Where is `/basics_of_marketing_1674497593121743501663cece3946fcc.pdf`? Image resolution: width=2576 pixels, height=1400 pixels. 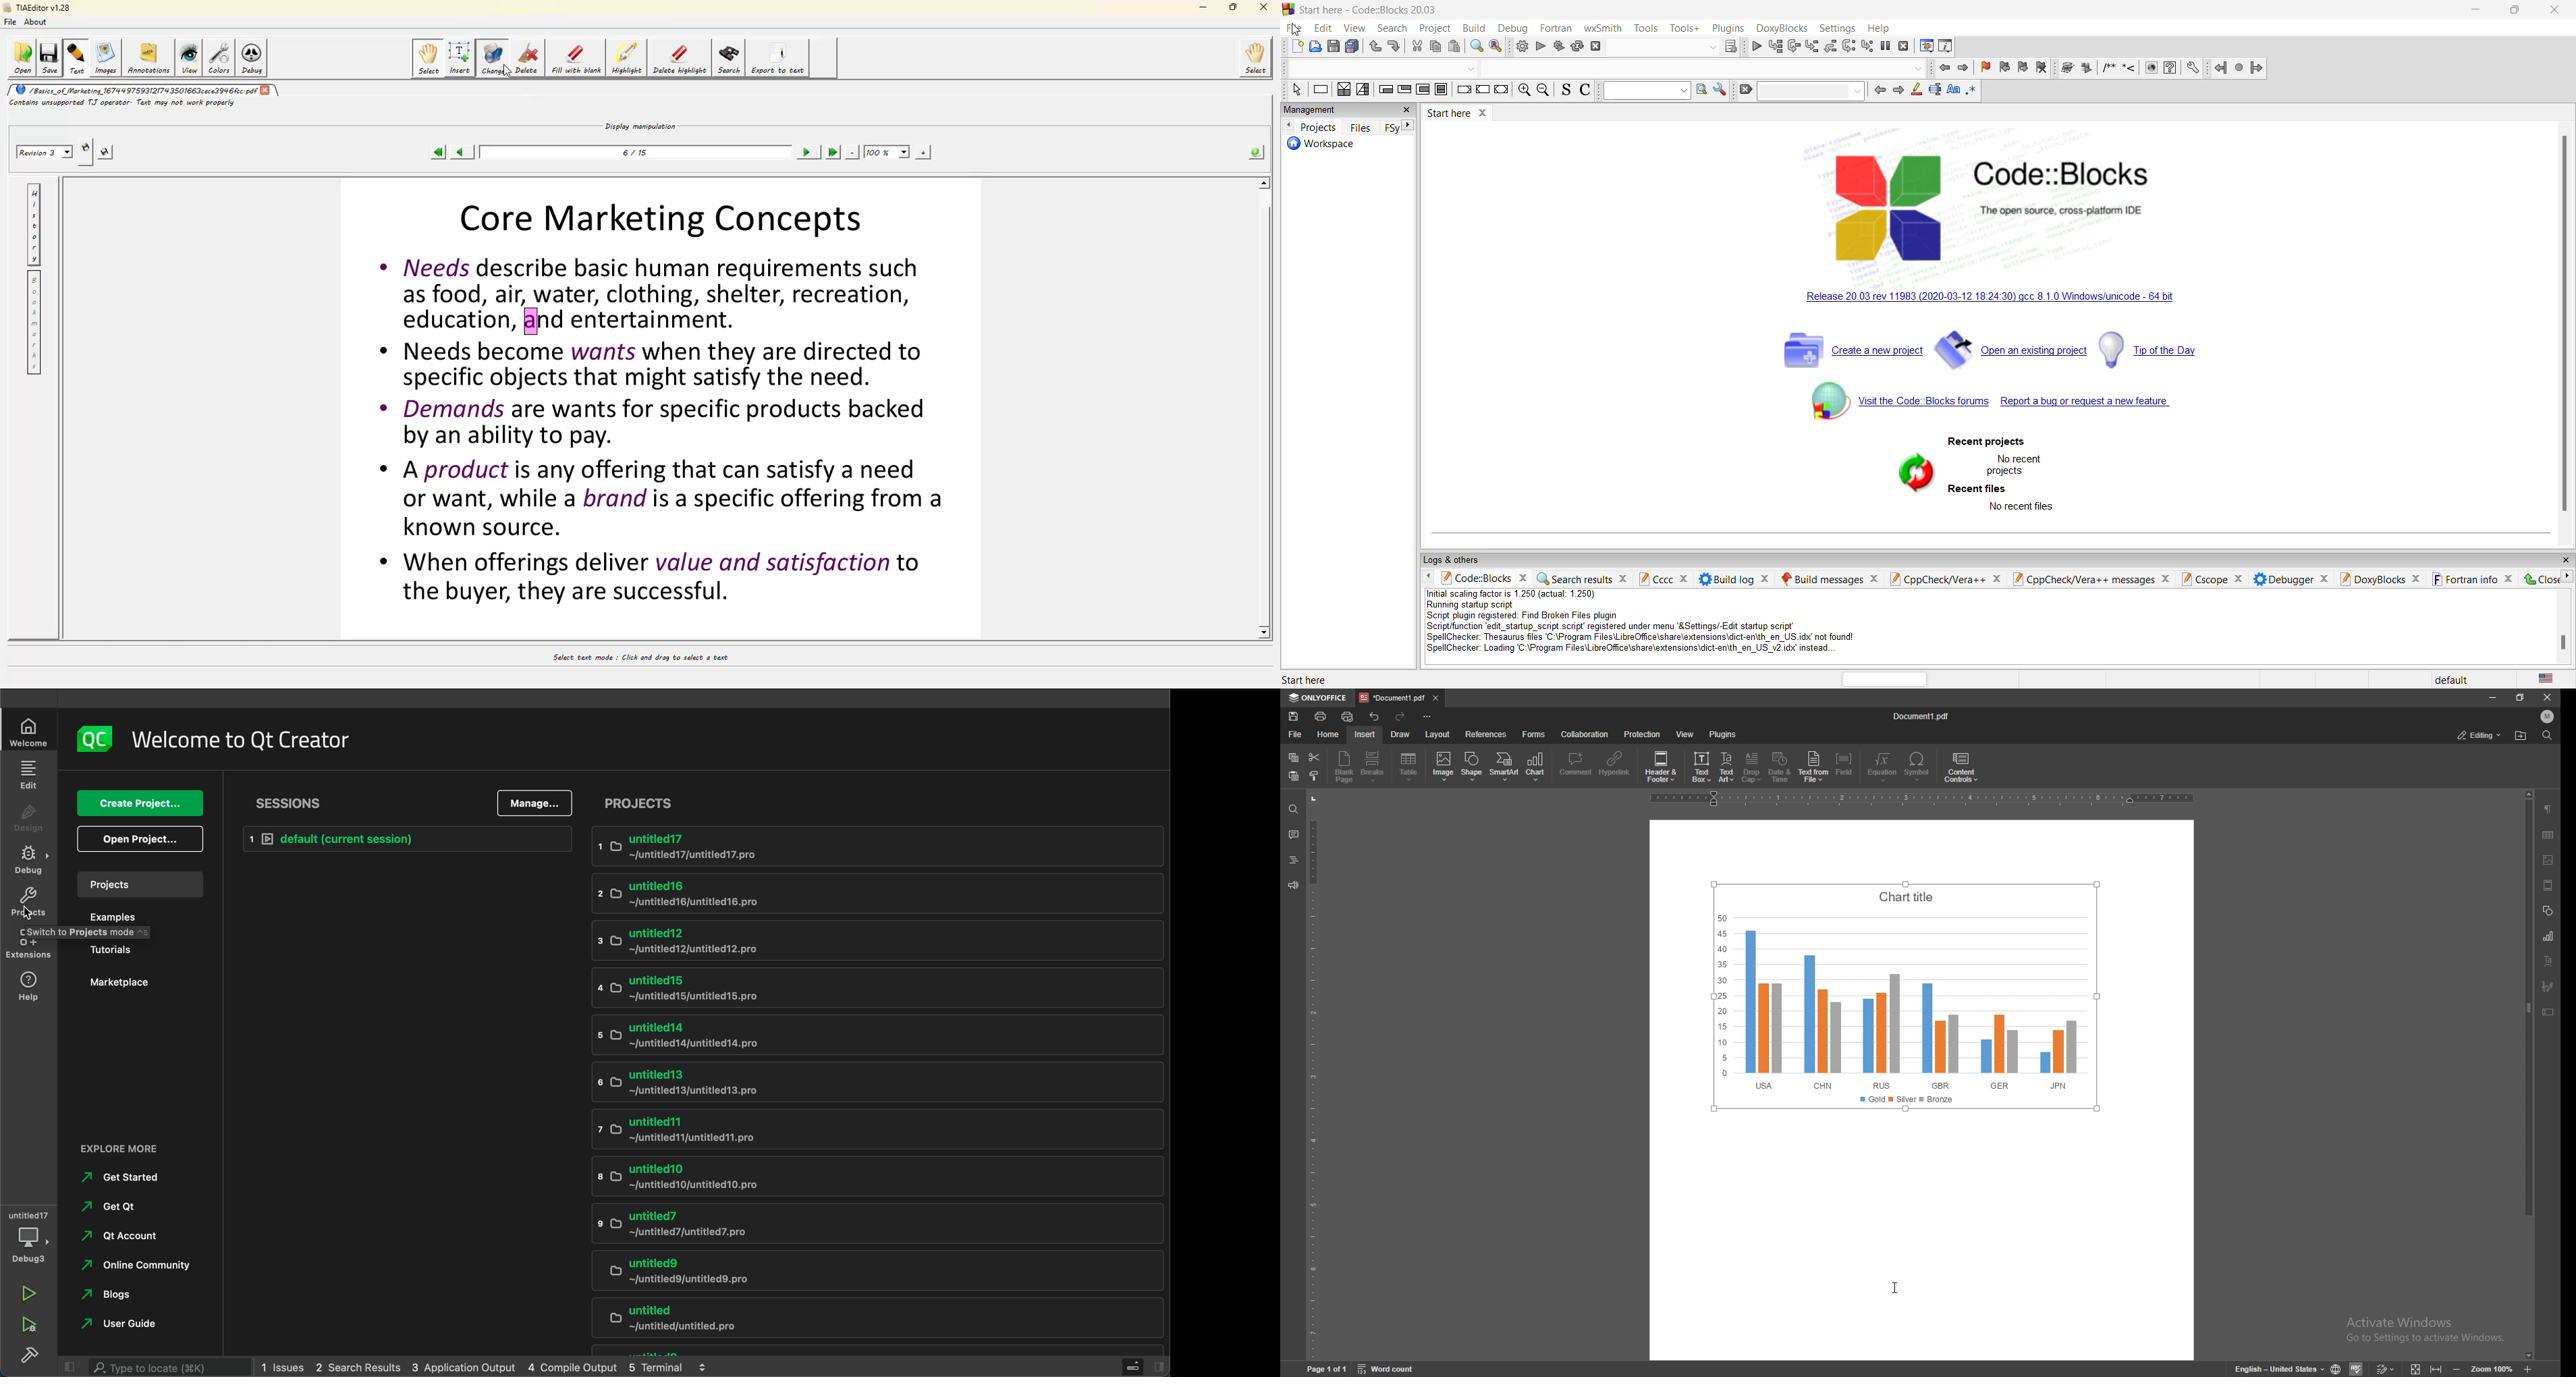
/basics_of_marketing_1674497593121743501663cece3946fcc.pdf is located at coordinates (133, 89).